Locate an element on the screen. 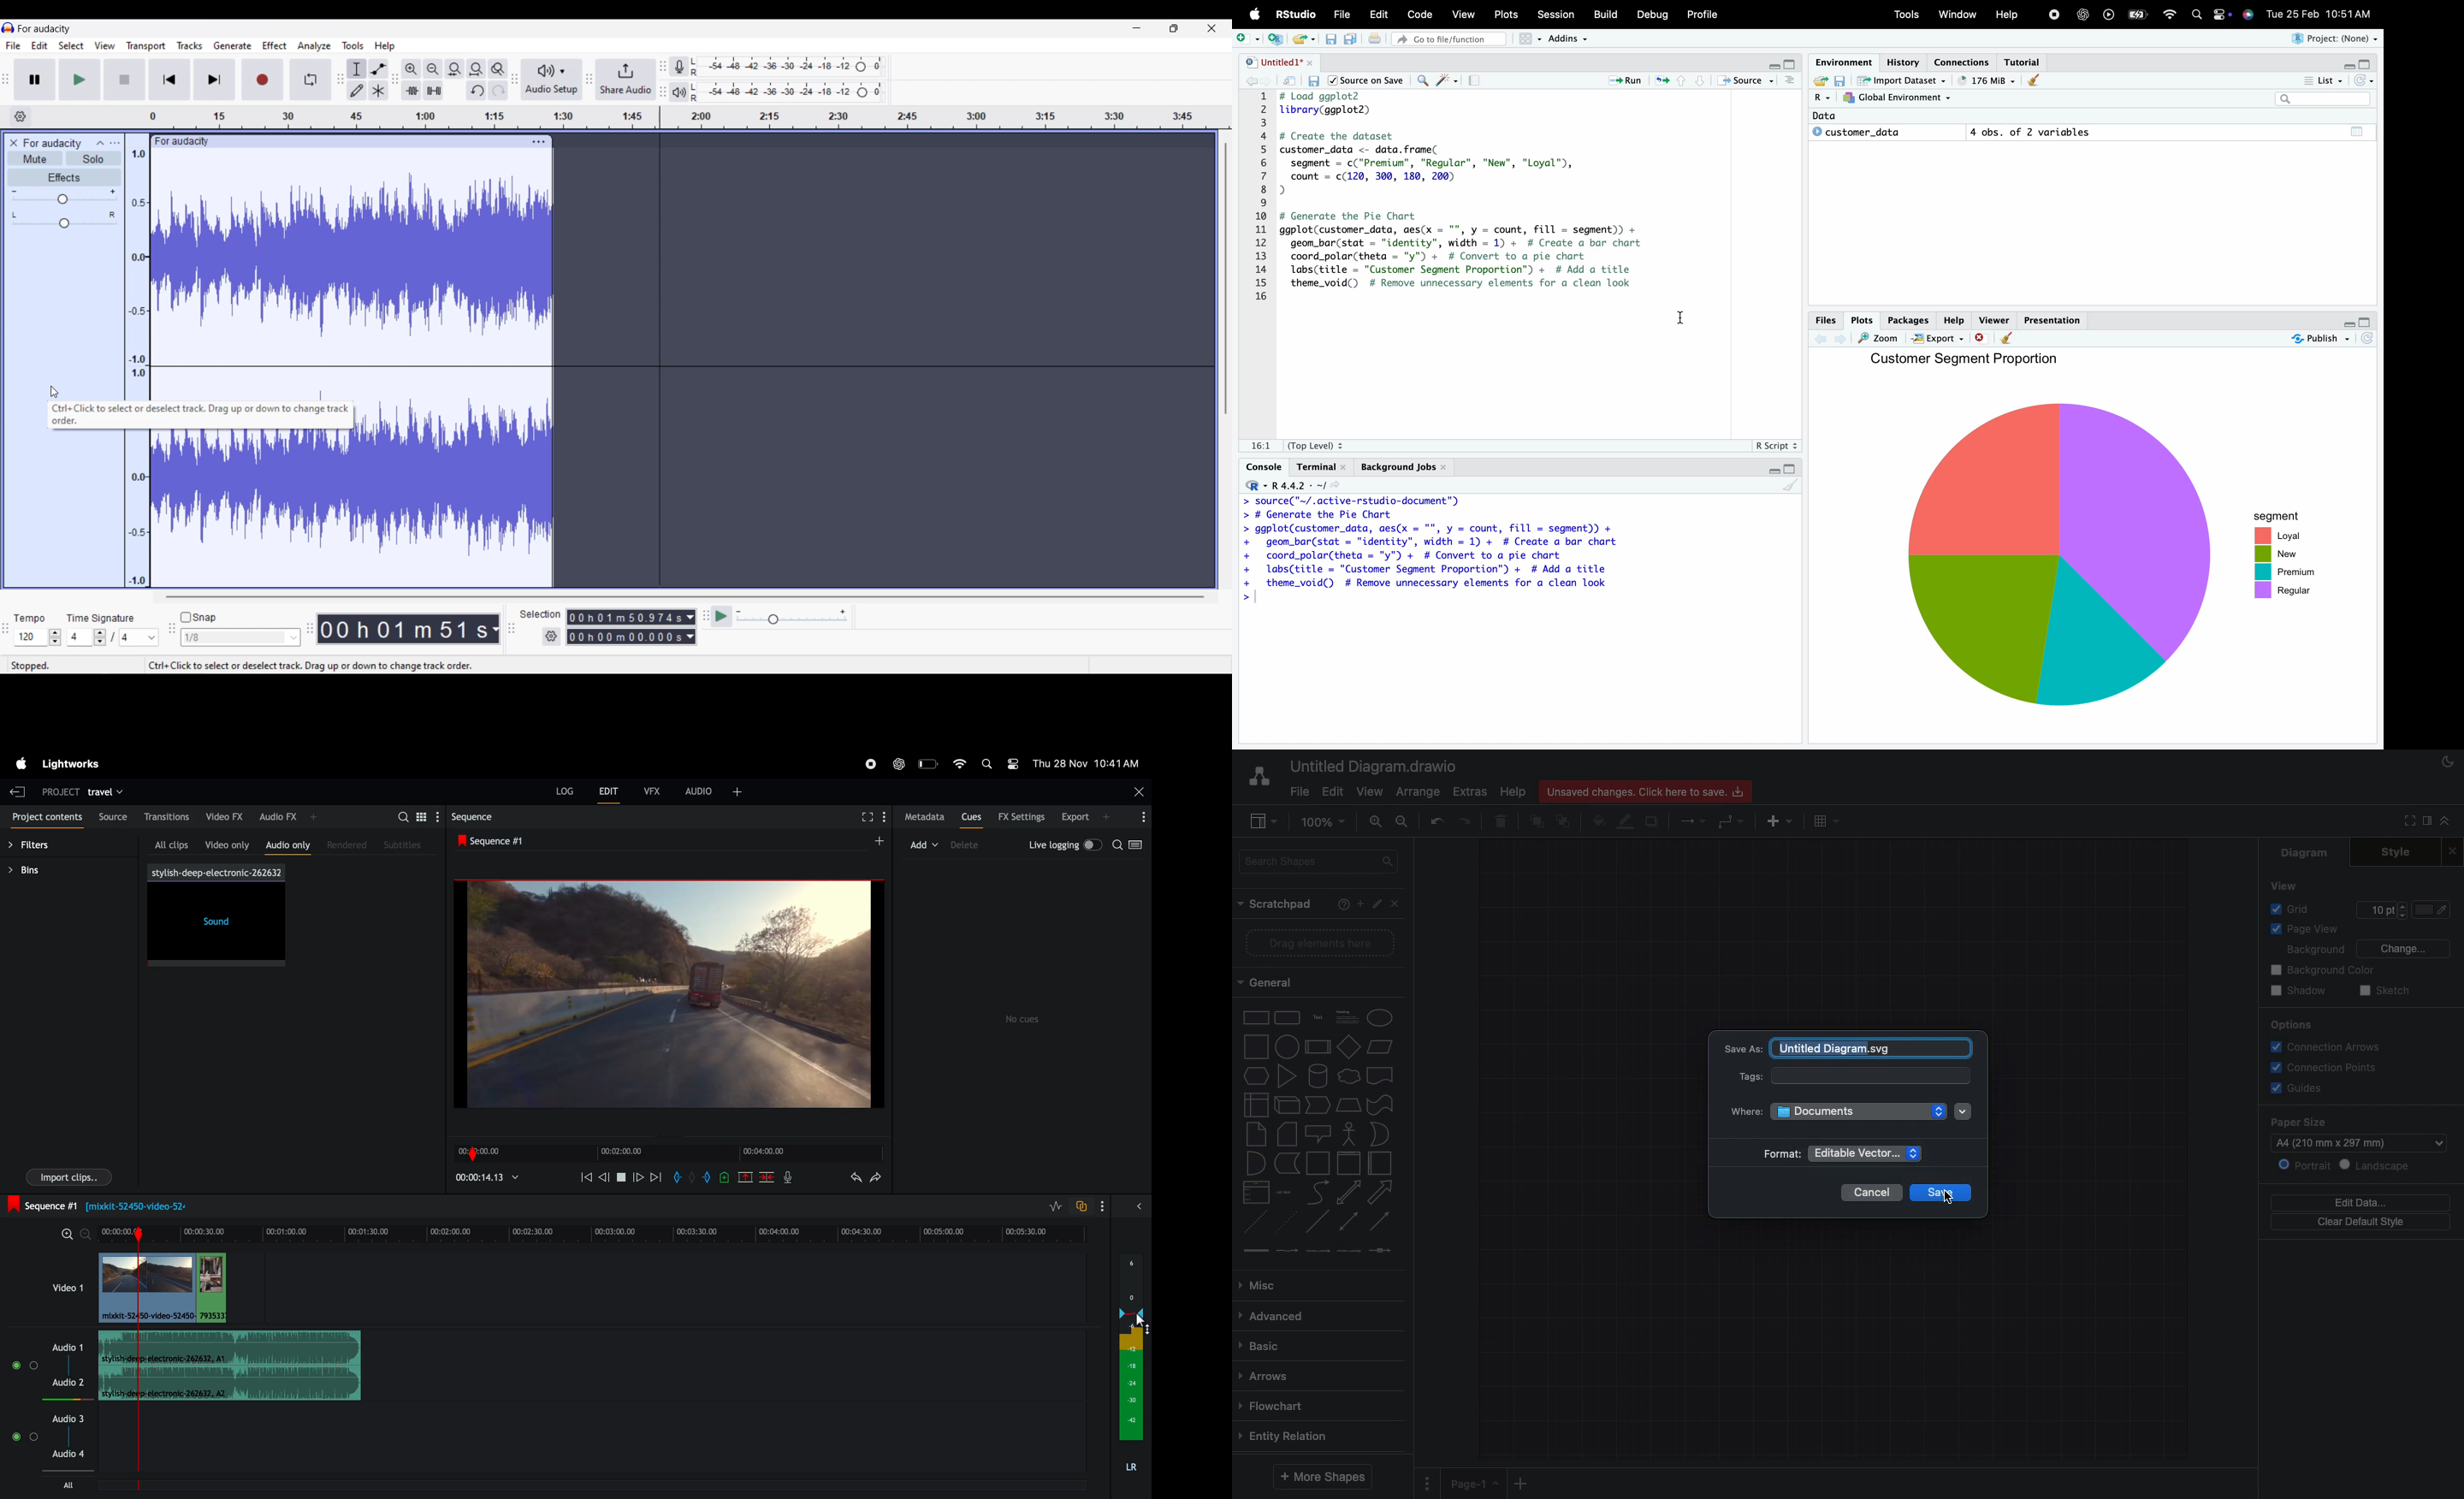  close is located at coordinates (1138, 791).